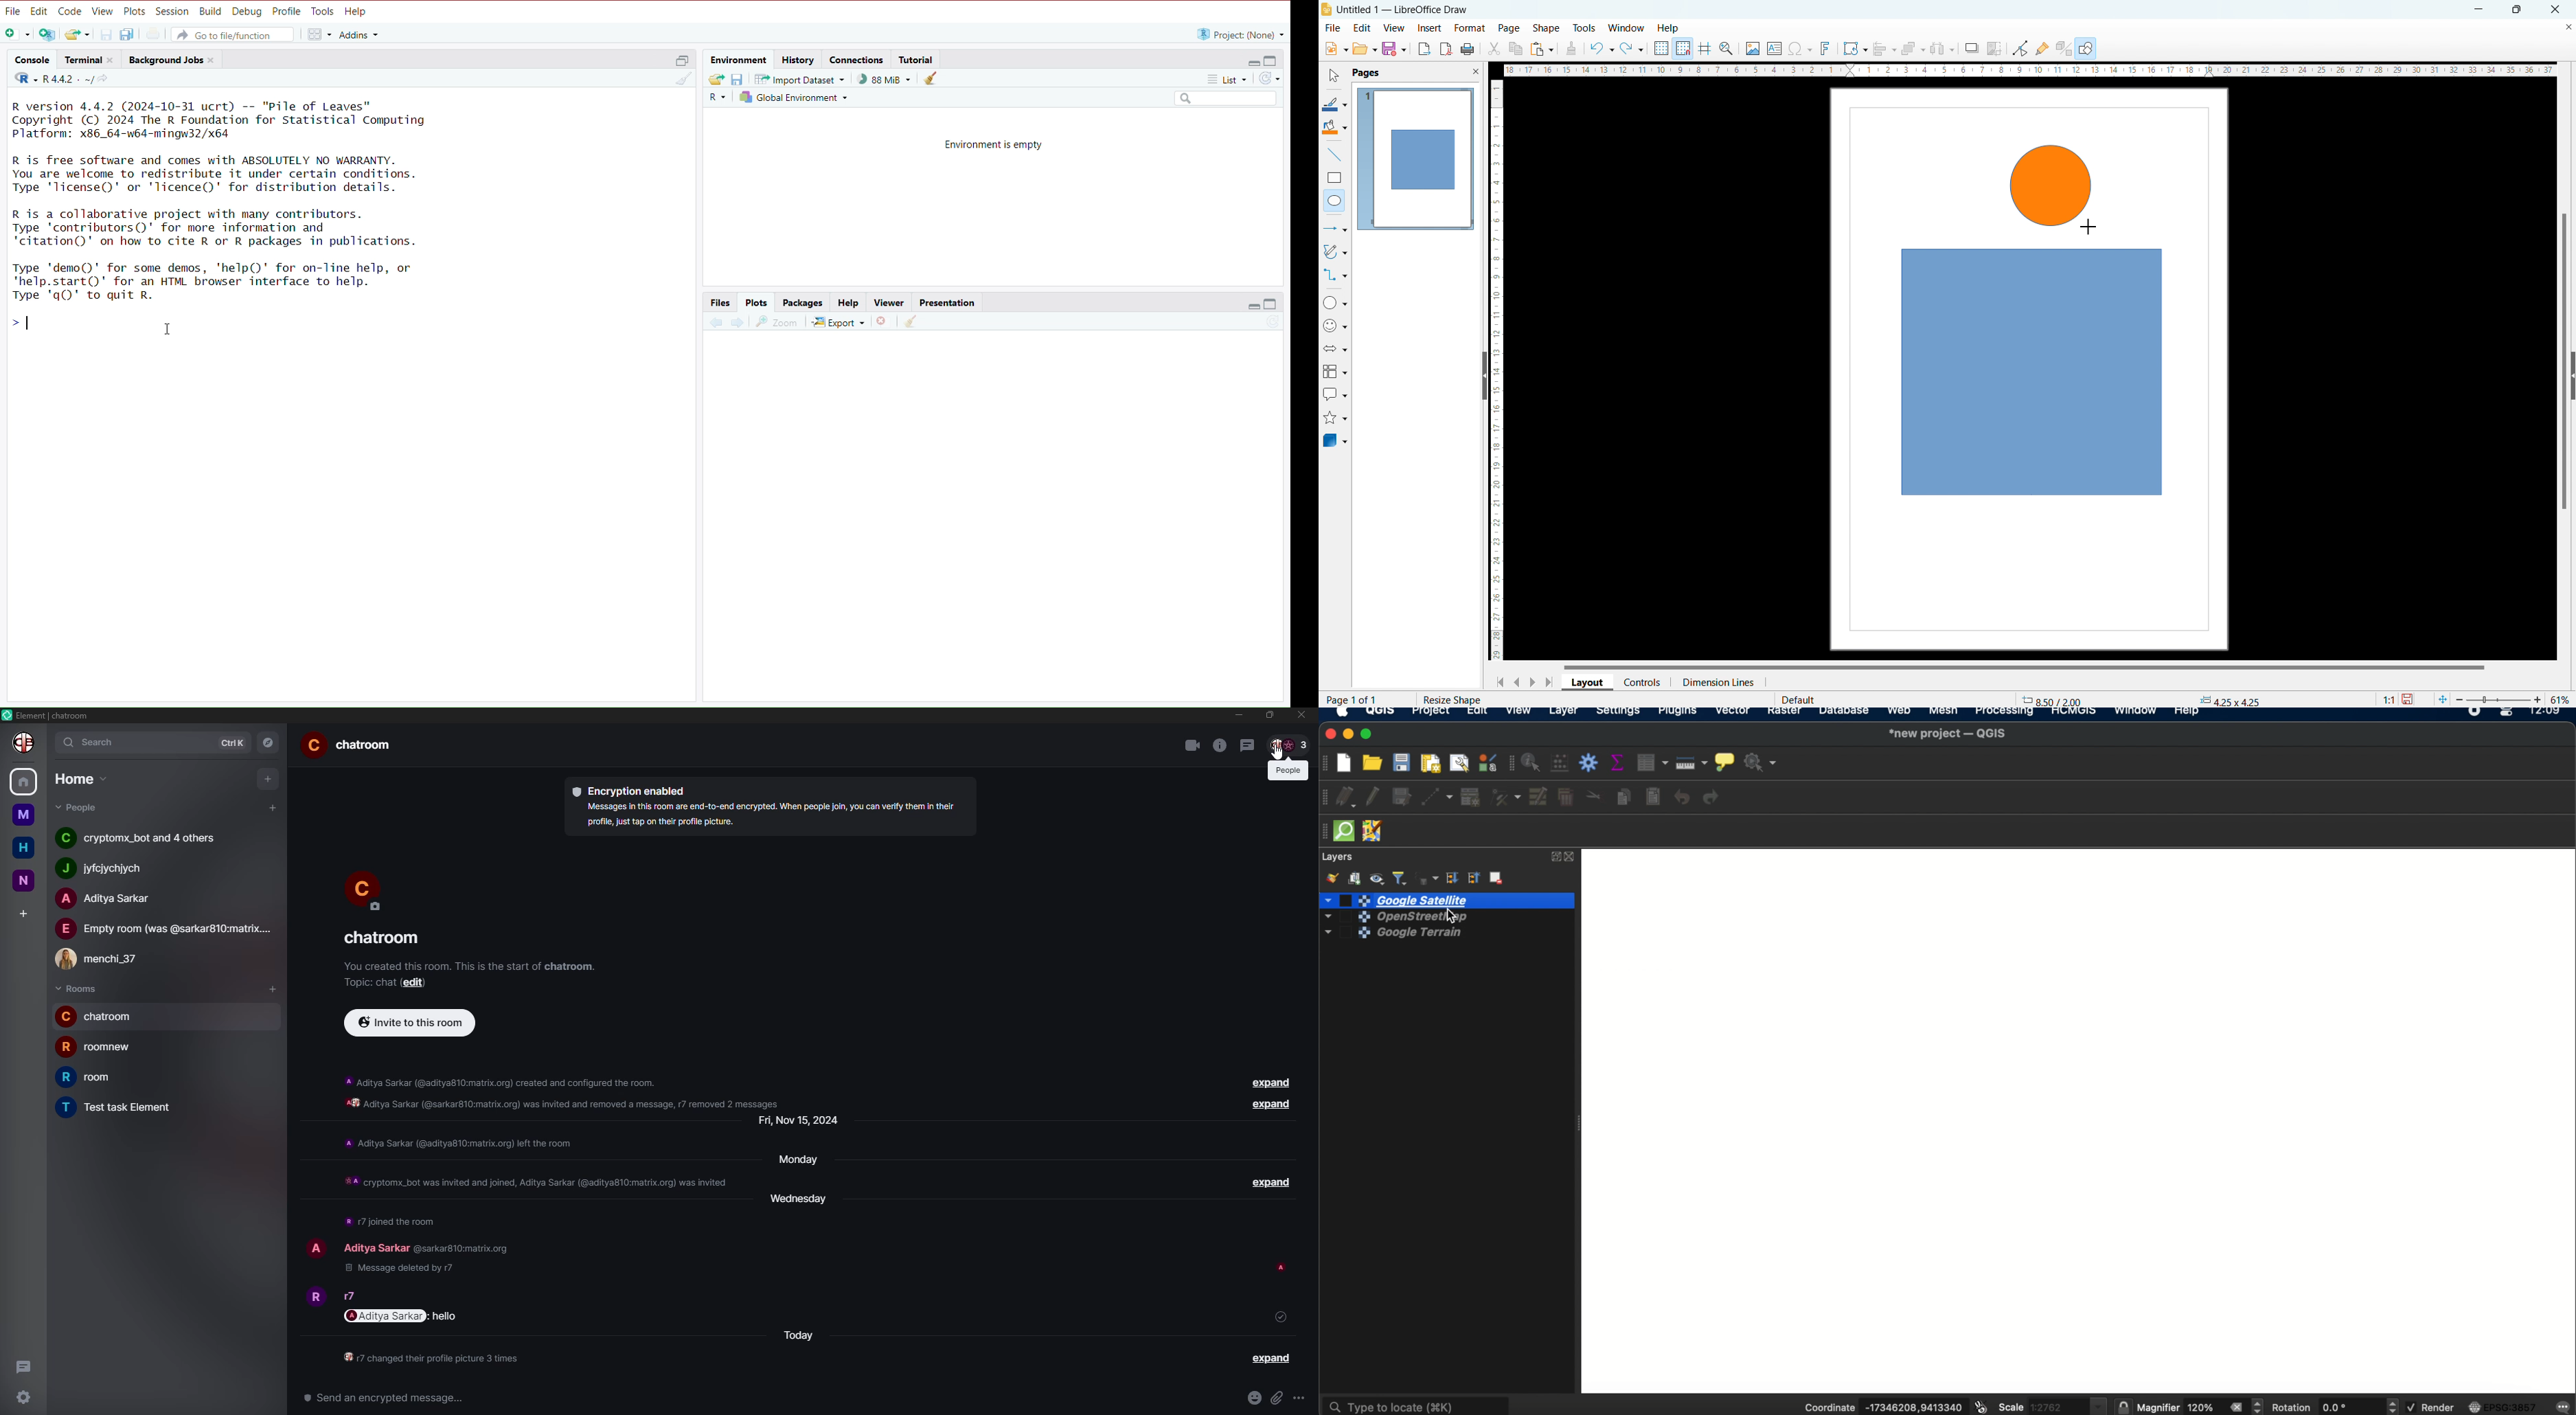 The width and height of the screenshot is (2576, 1428). I want to click on connectors, so click(1336, 274).